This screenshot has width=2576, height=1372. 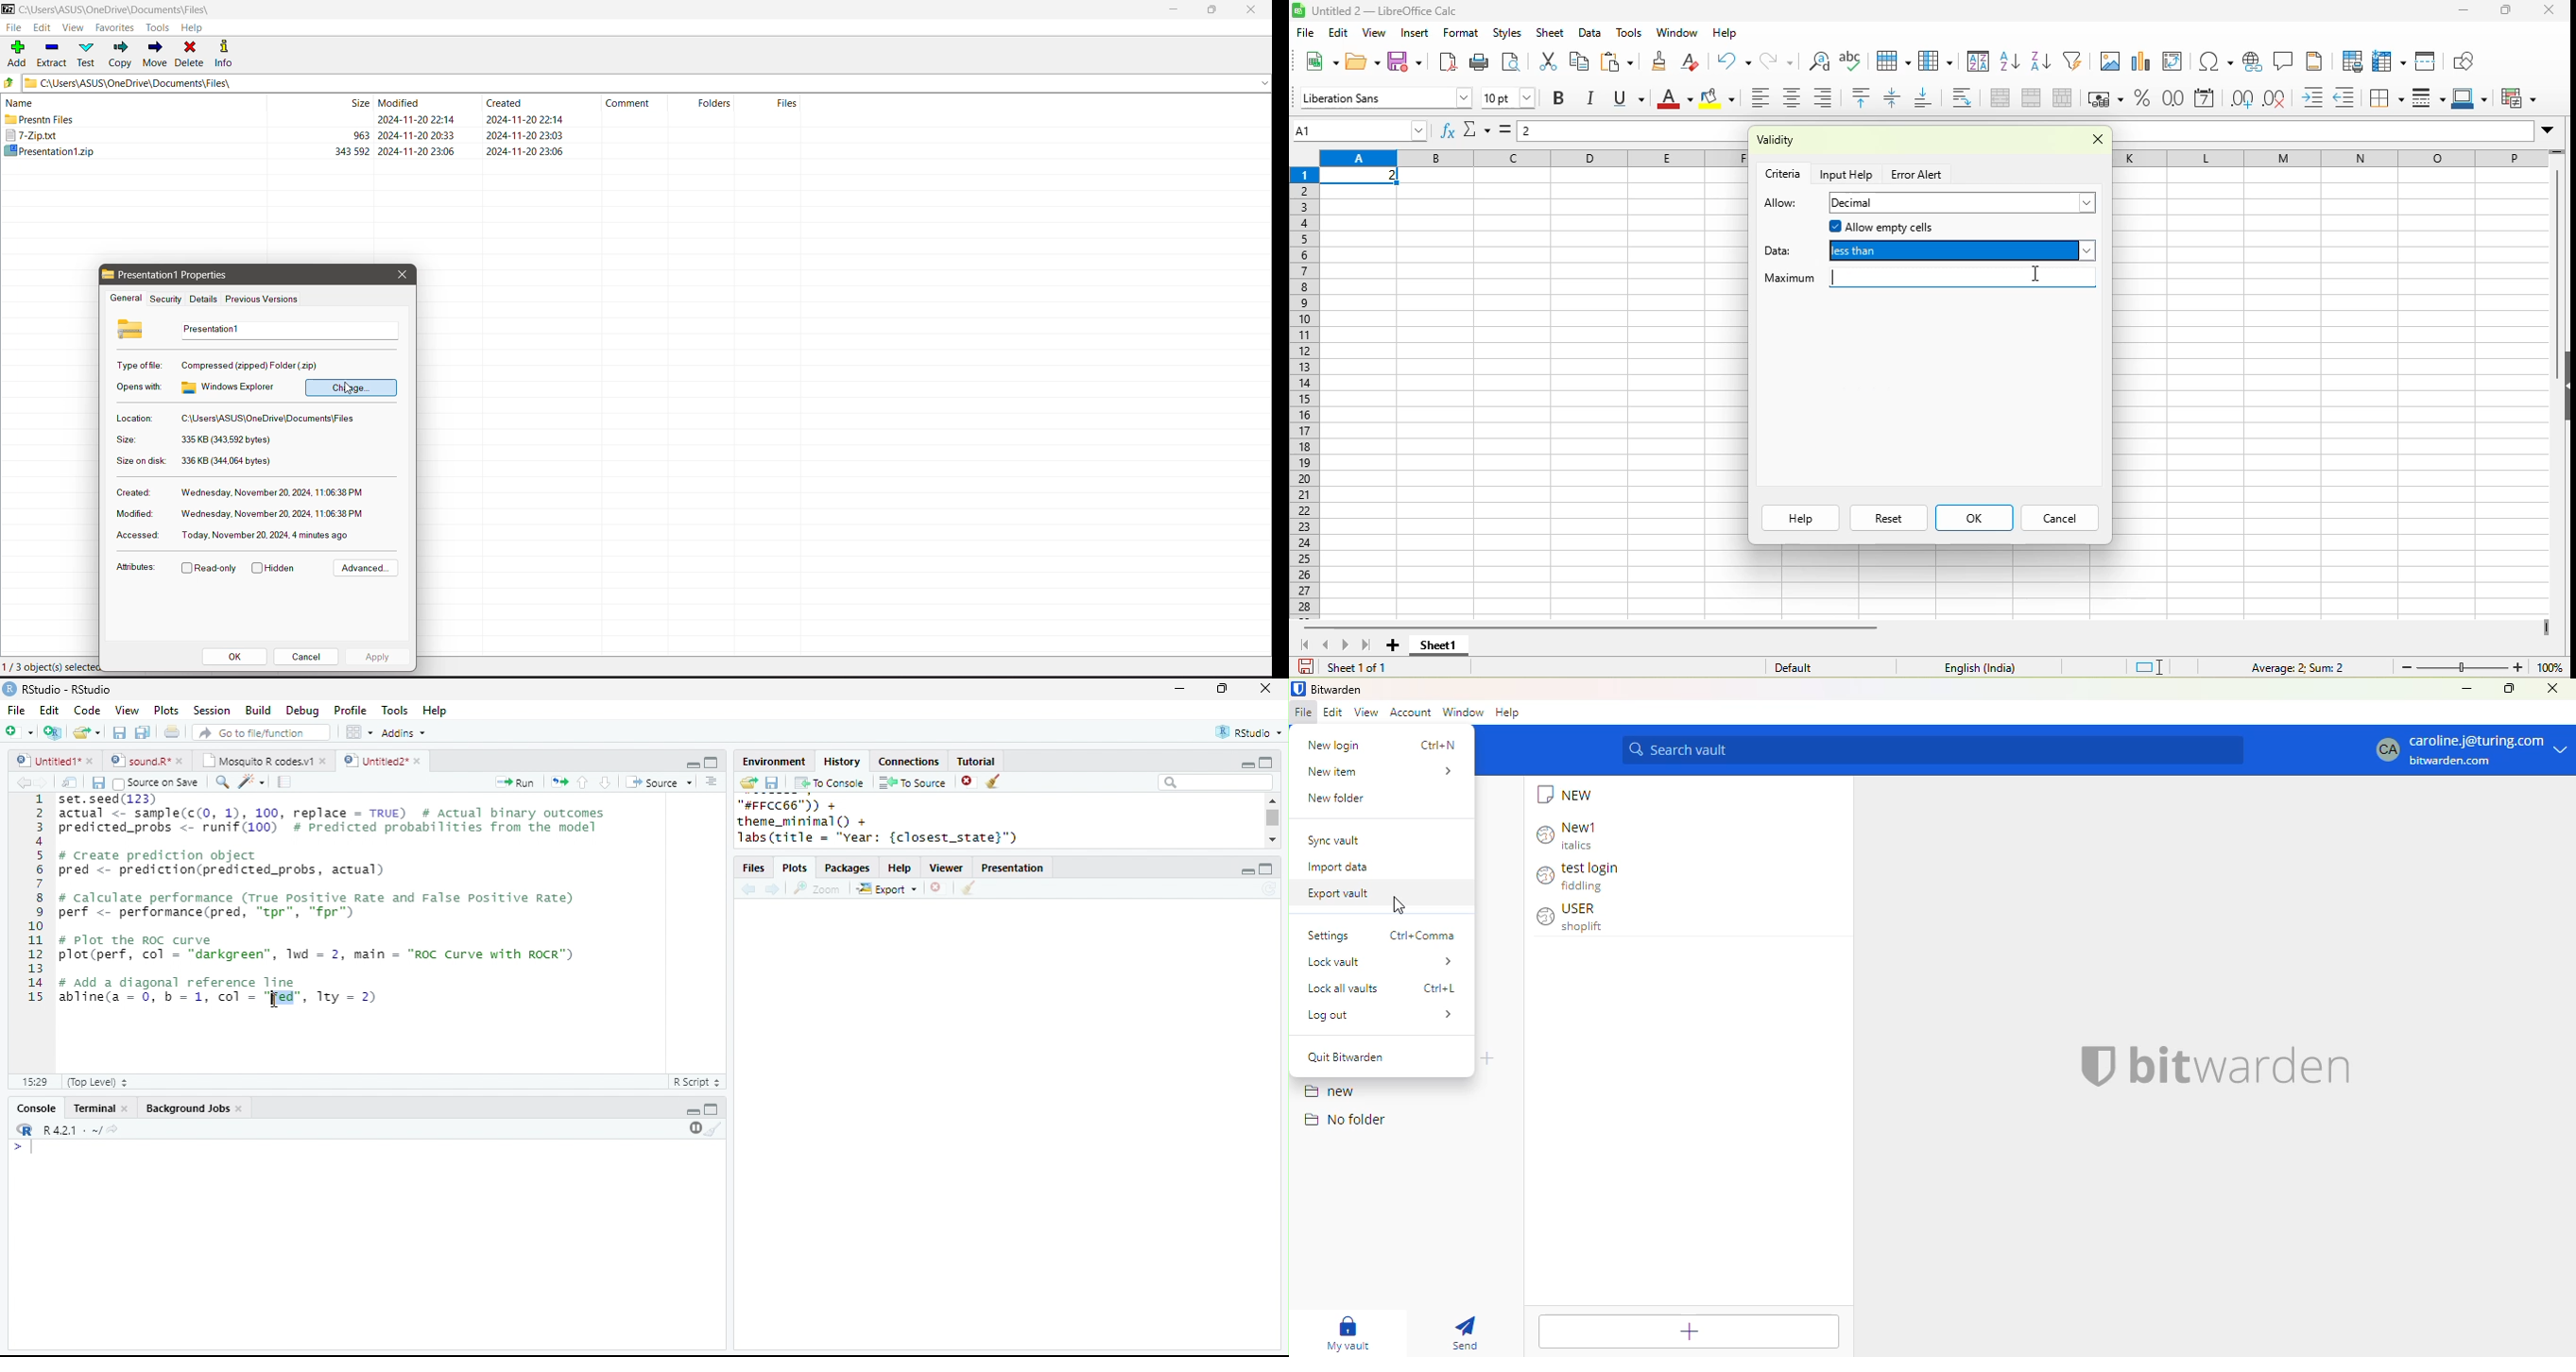 I want to click on undo, so click(x=1733, y=60).